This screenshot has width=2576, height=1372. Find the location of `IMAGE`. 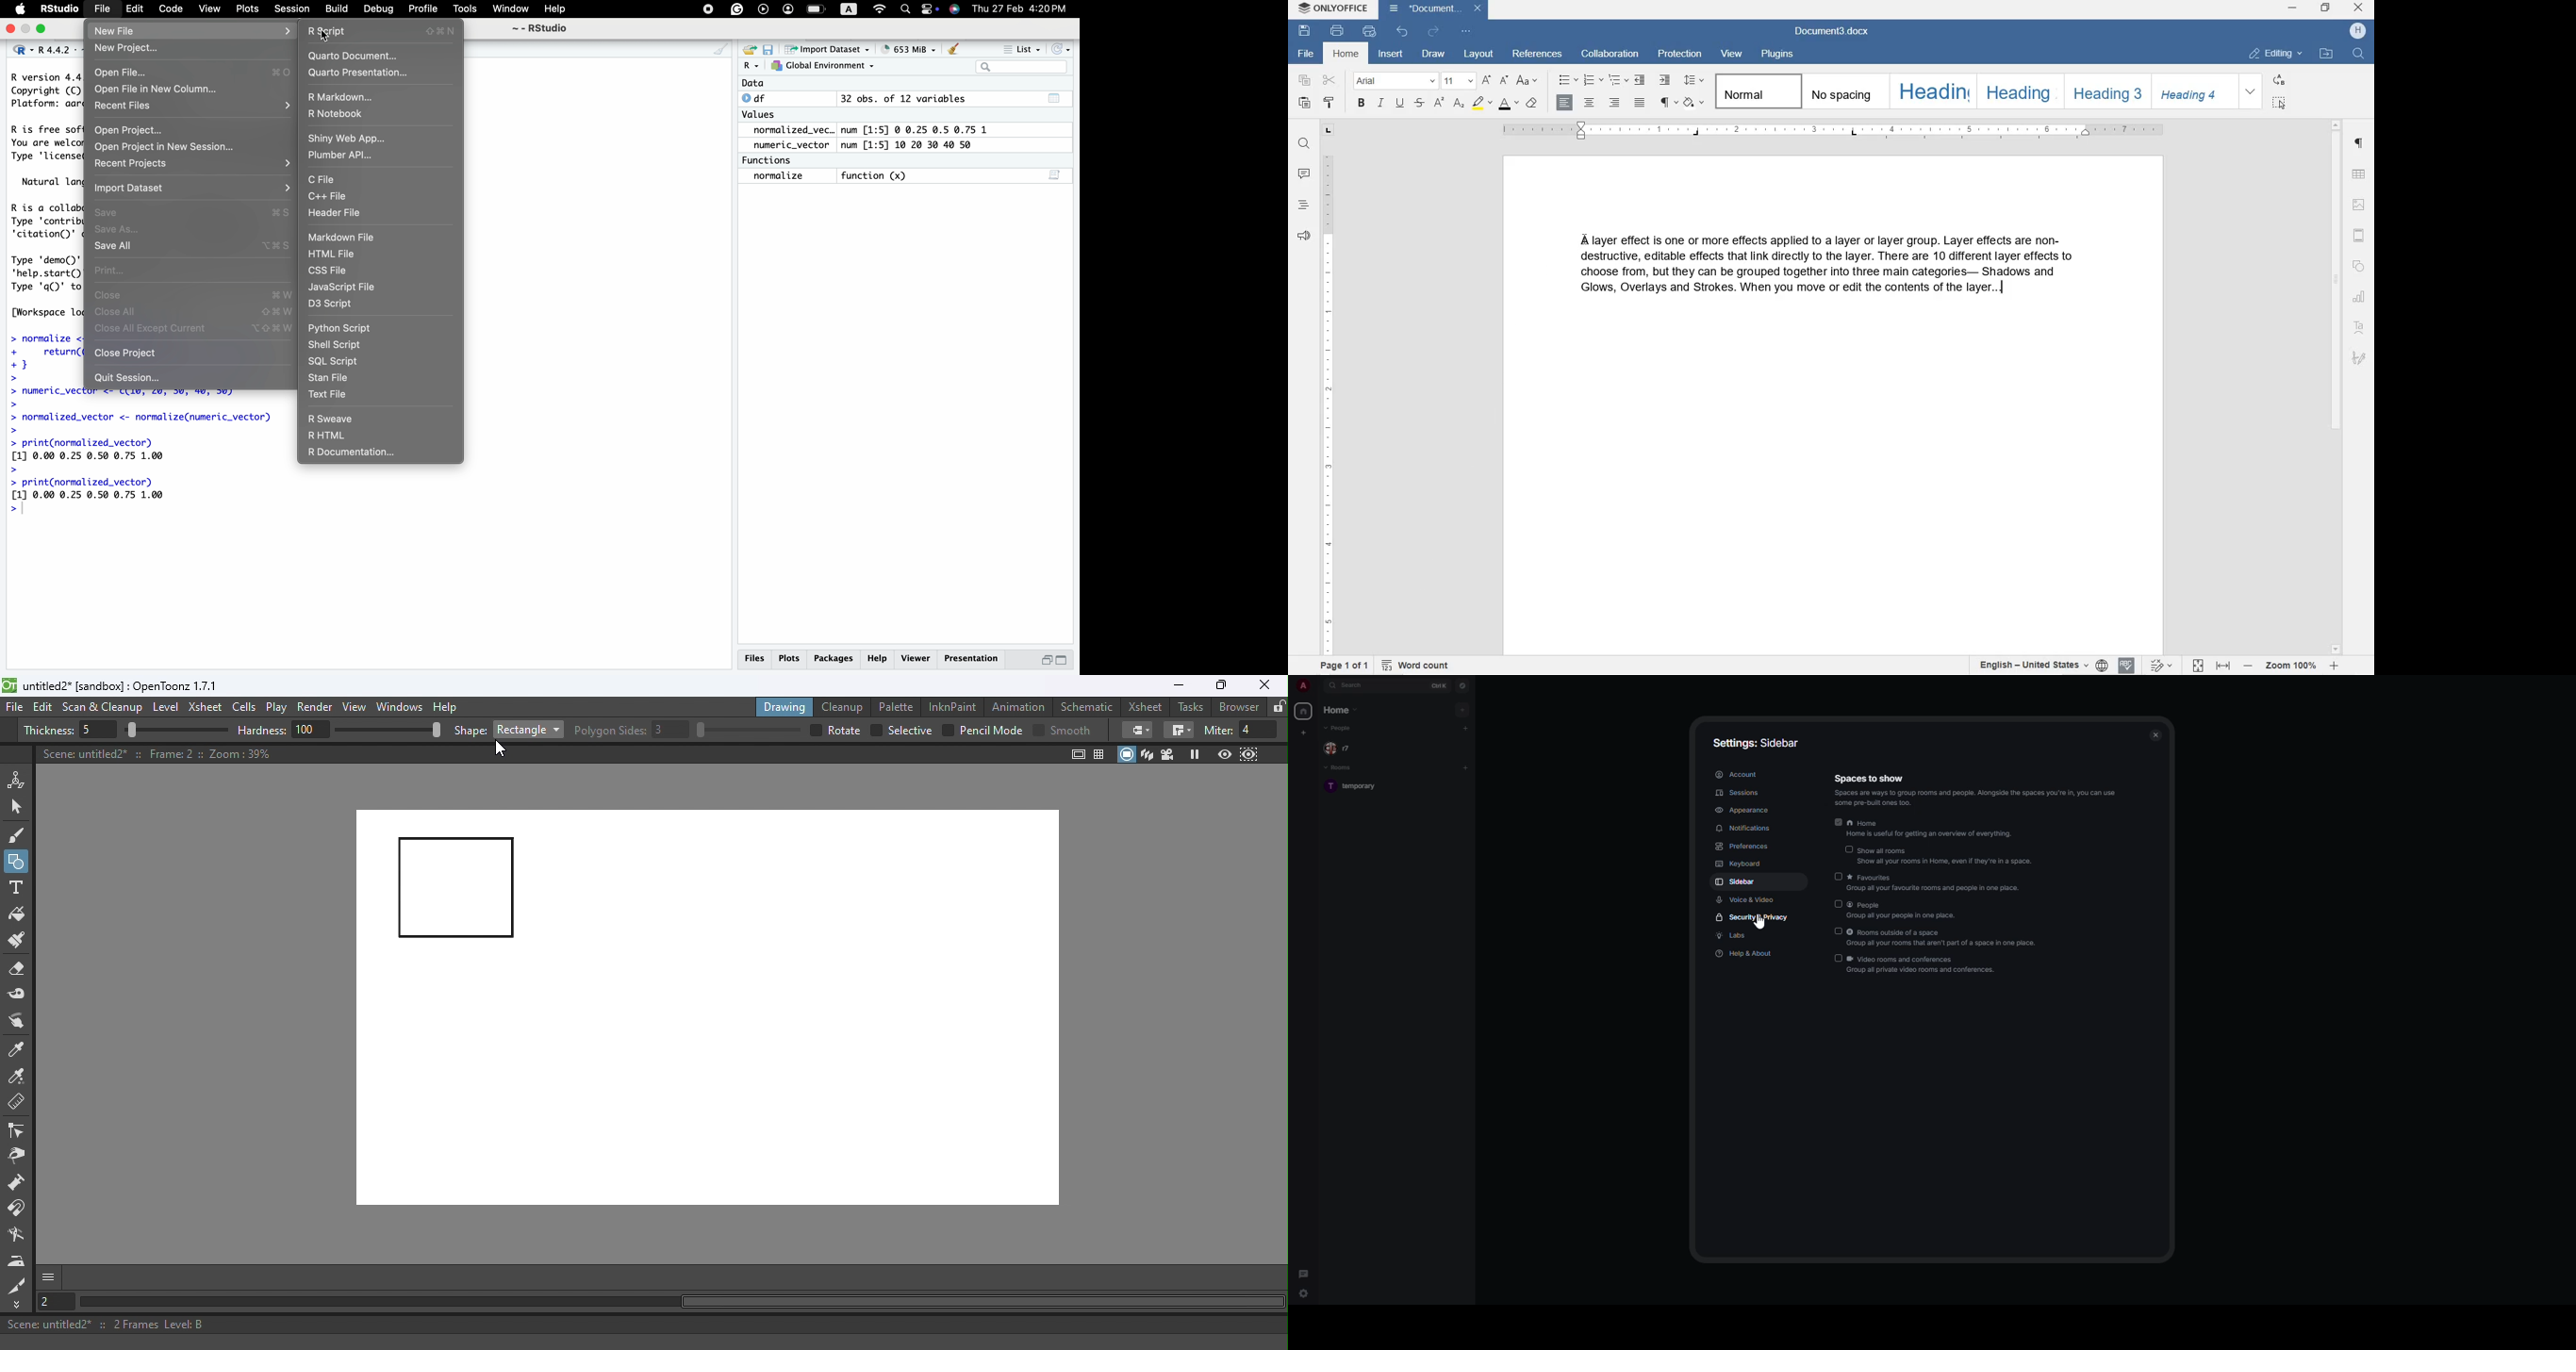

IMAGE is located at coordinates (2360, 206).